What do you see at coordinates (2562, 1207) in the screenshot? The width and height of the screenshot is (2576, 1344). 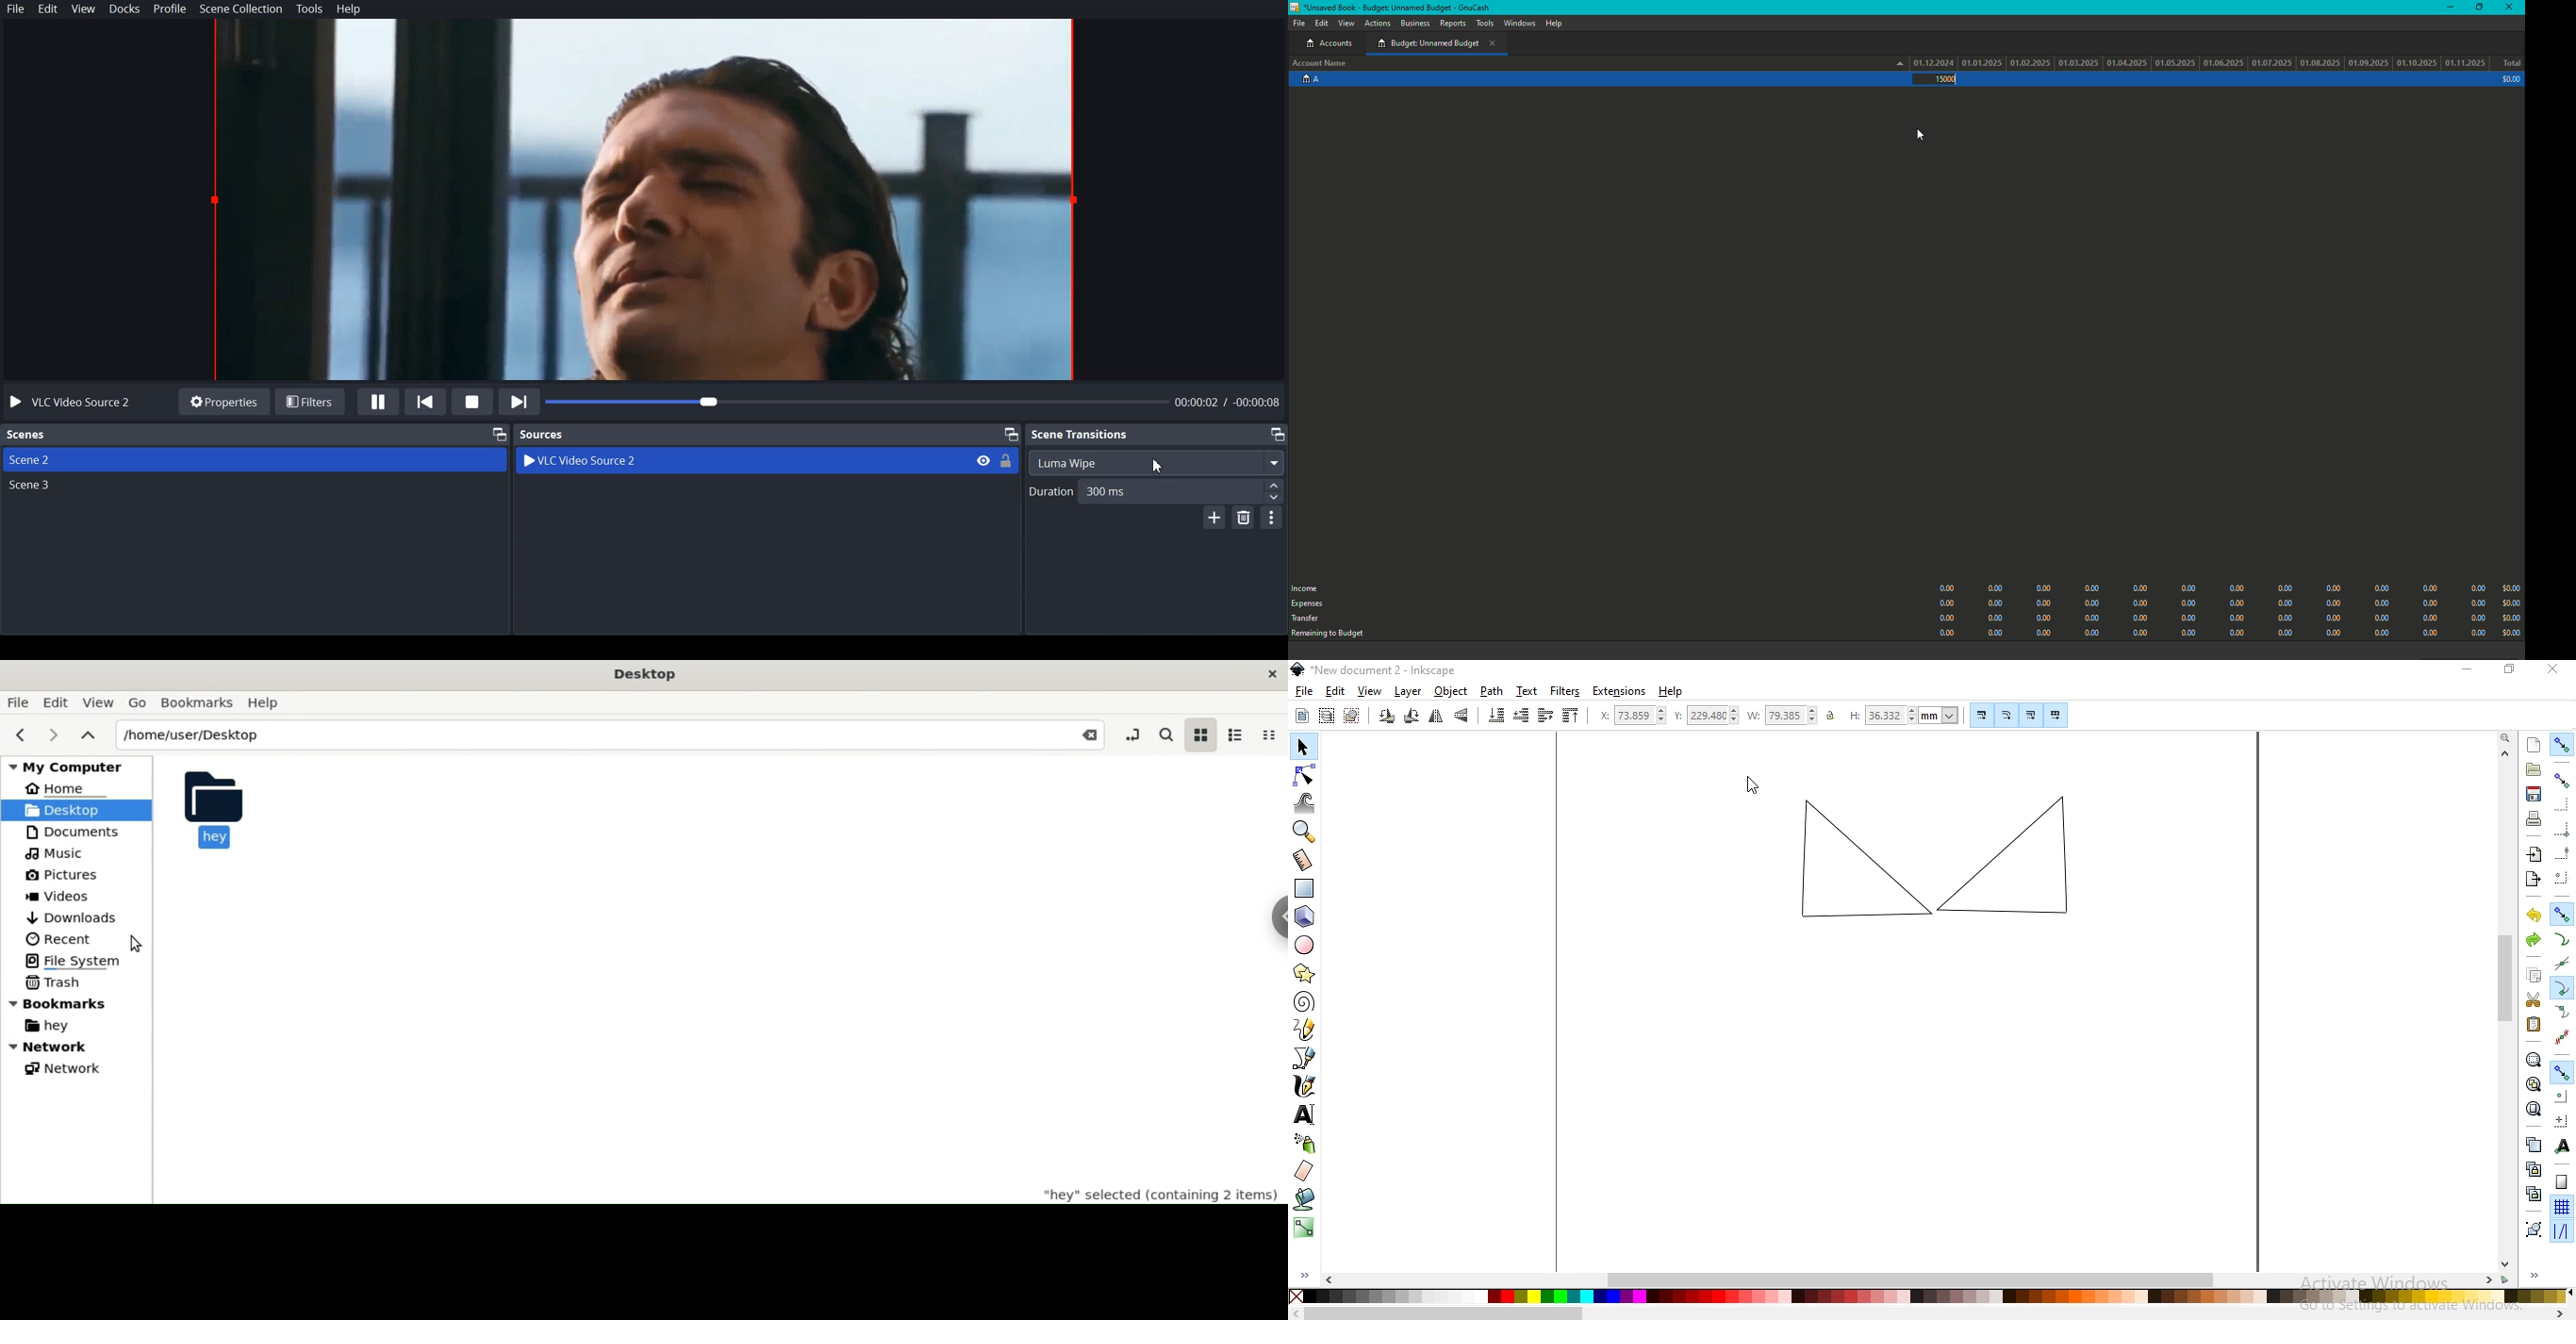 I see `snap to grids` at bounding box center [2562, 1207].